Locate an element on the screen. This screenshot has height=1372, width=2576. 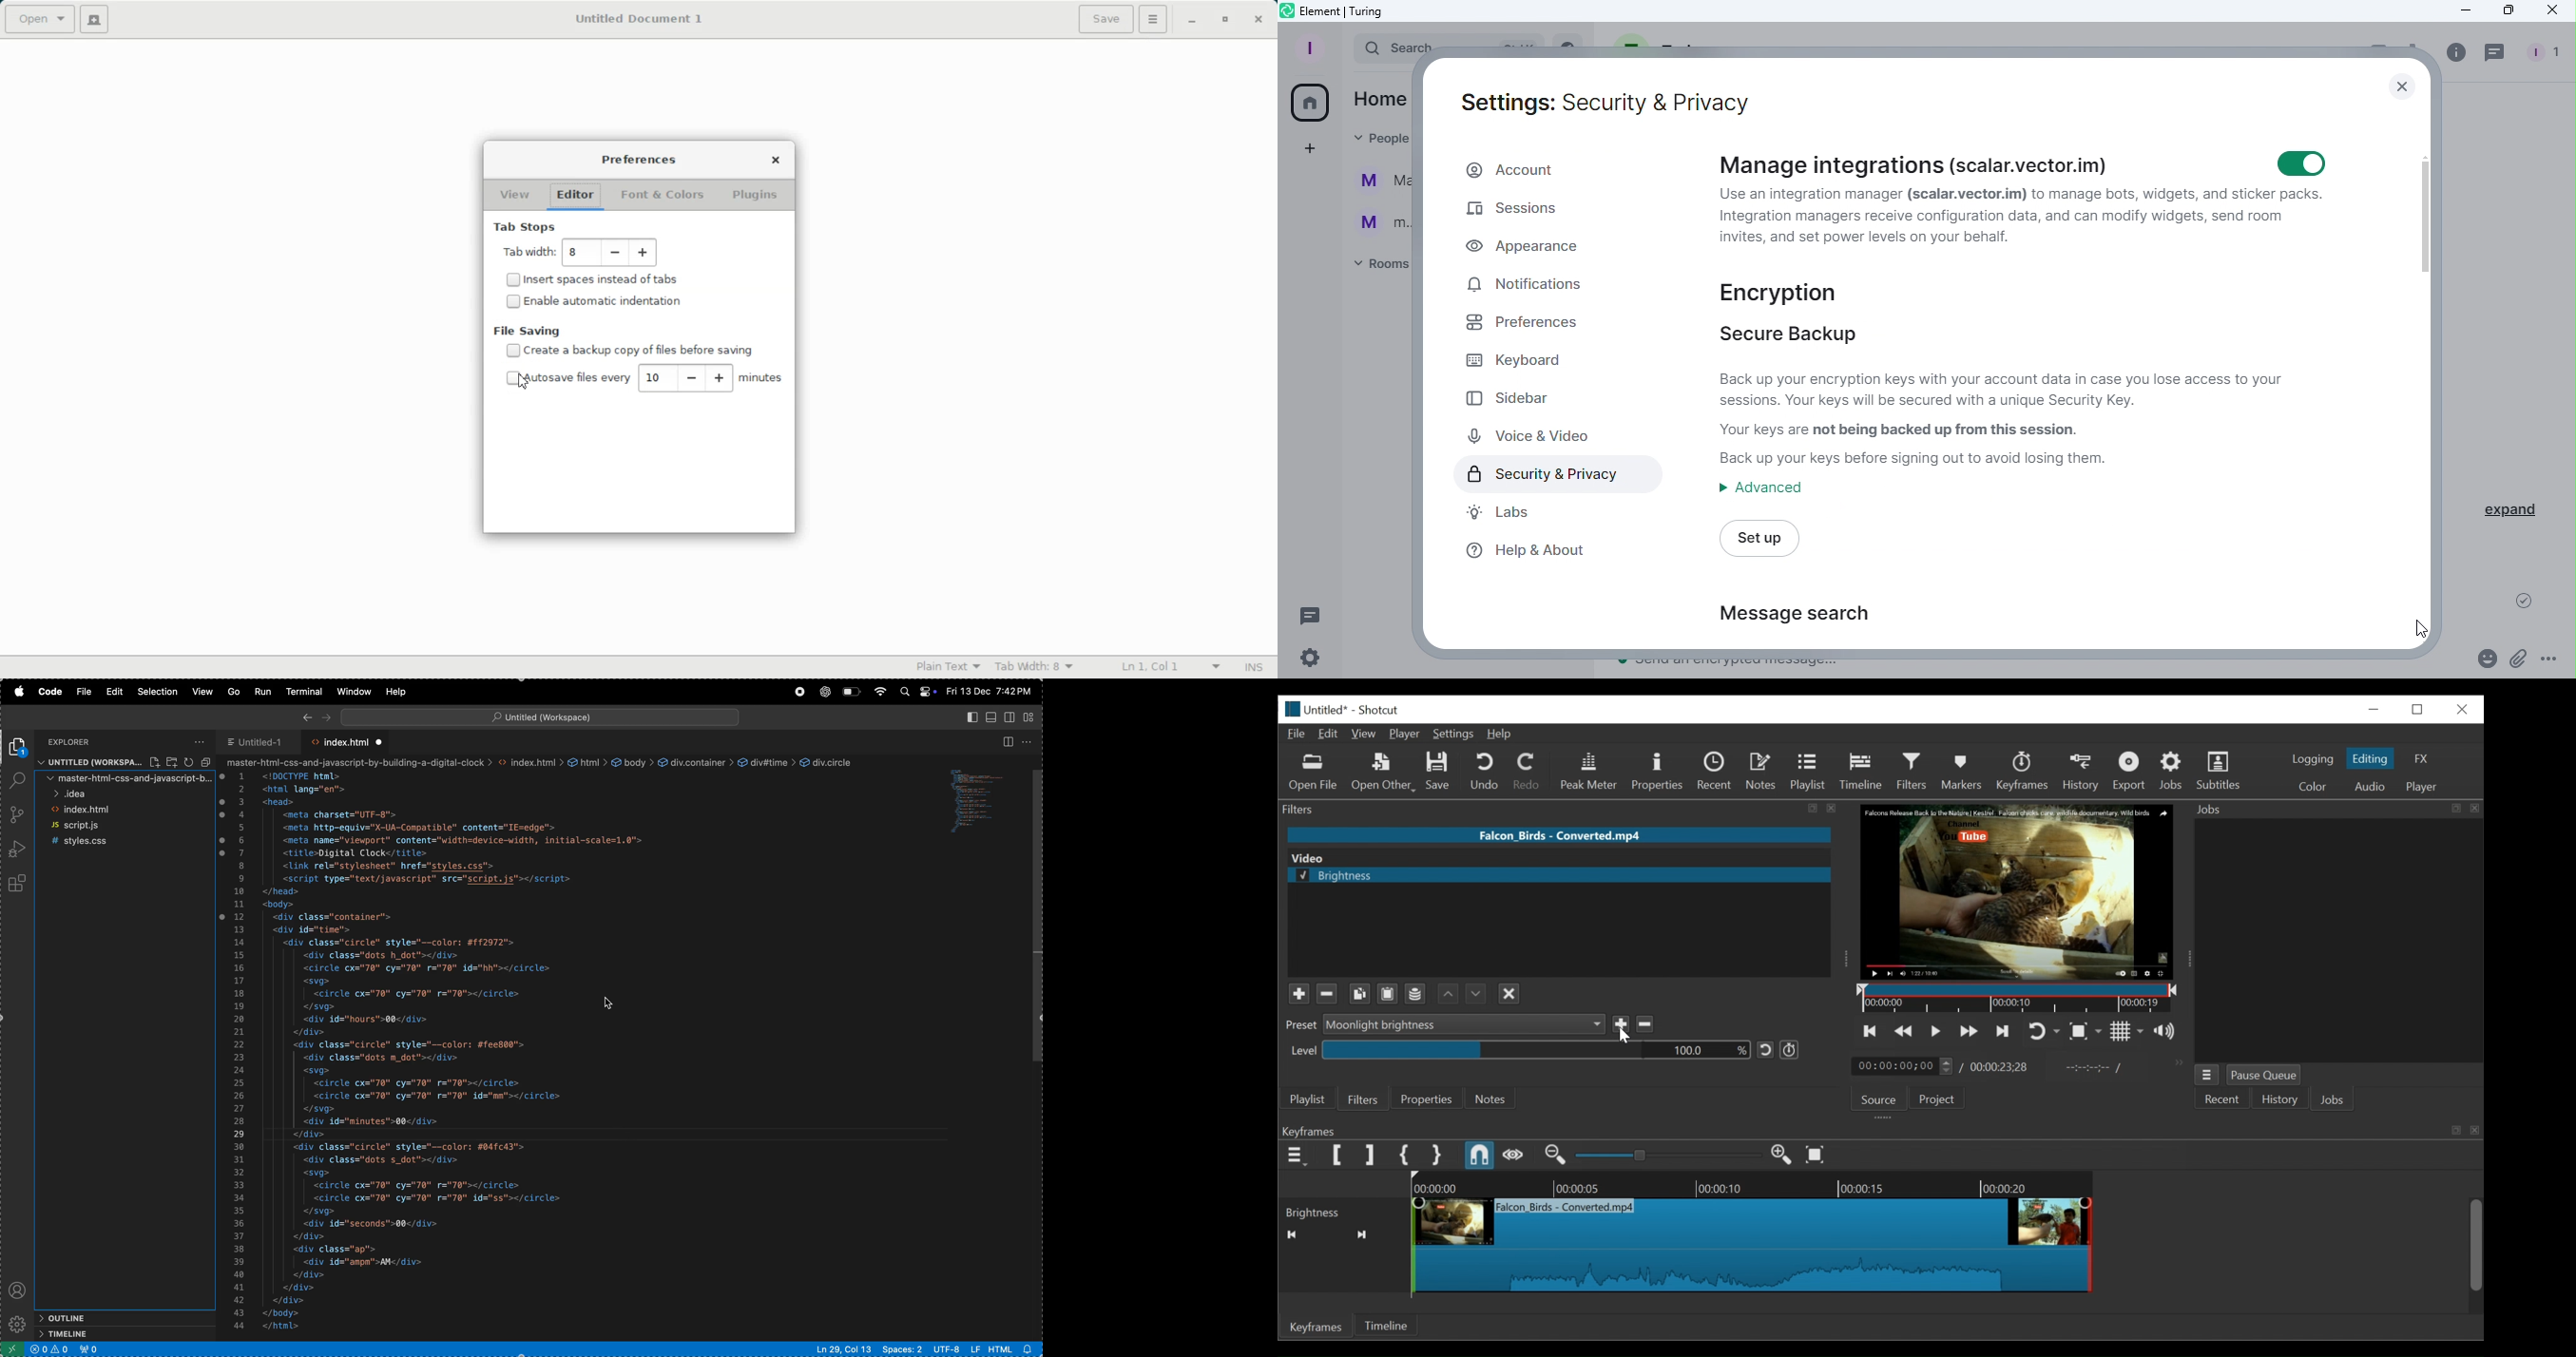
Plain Text is located at coordinates (948, 667).